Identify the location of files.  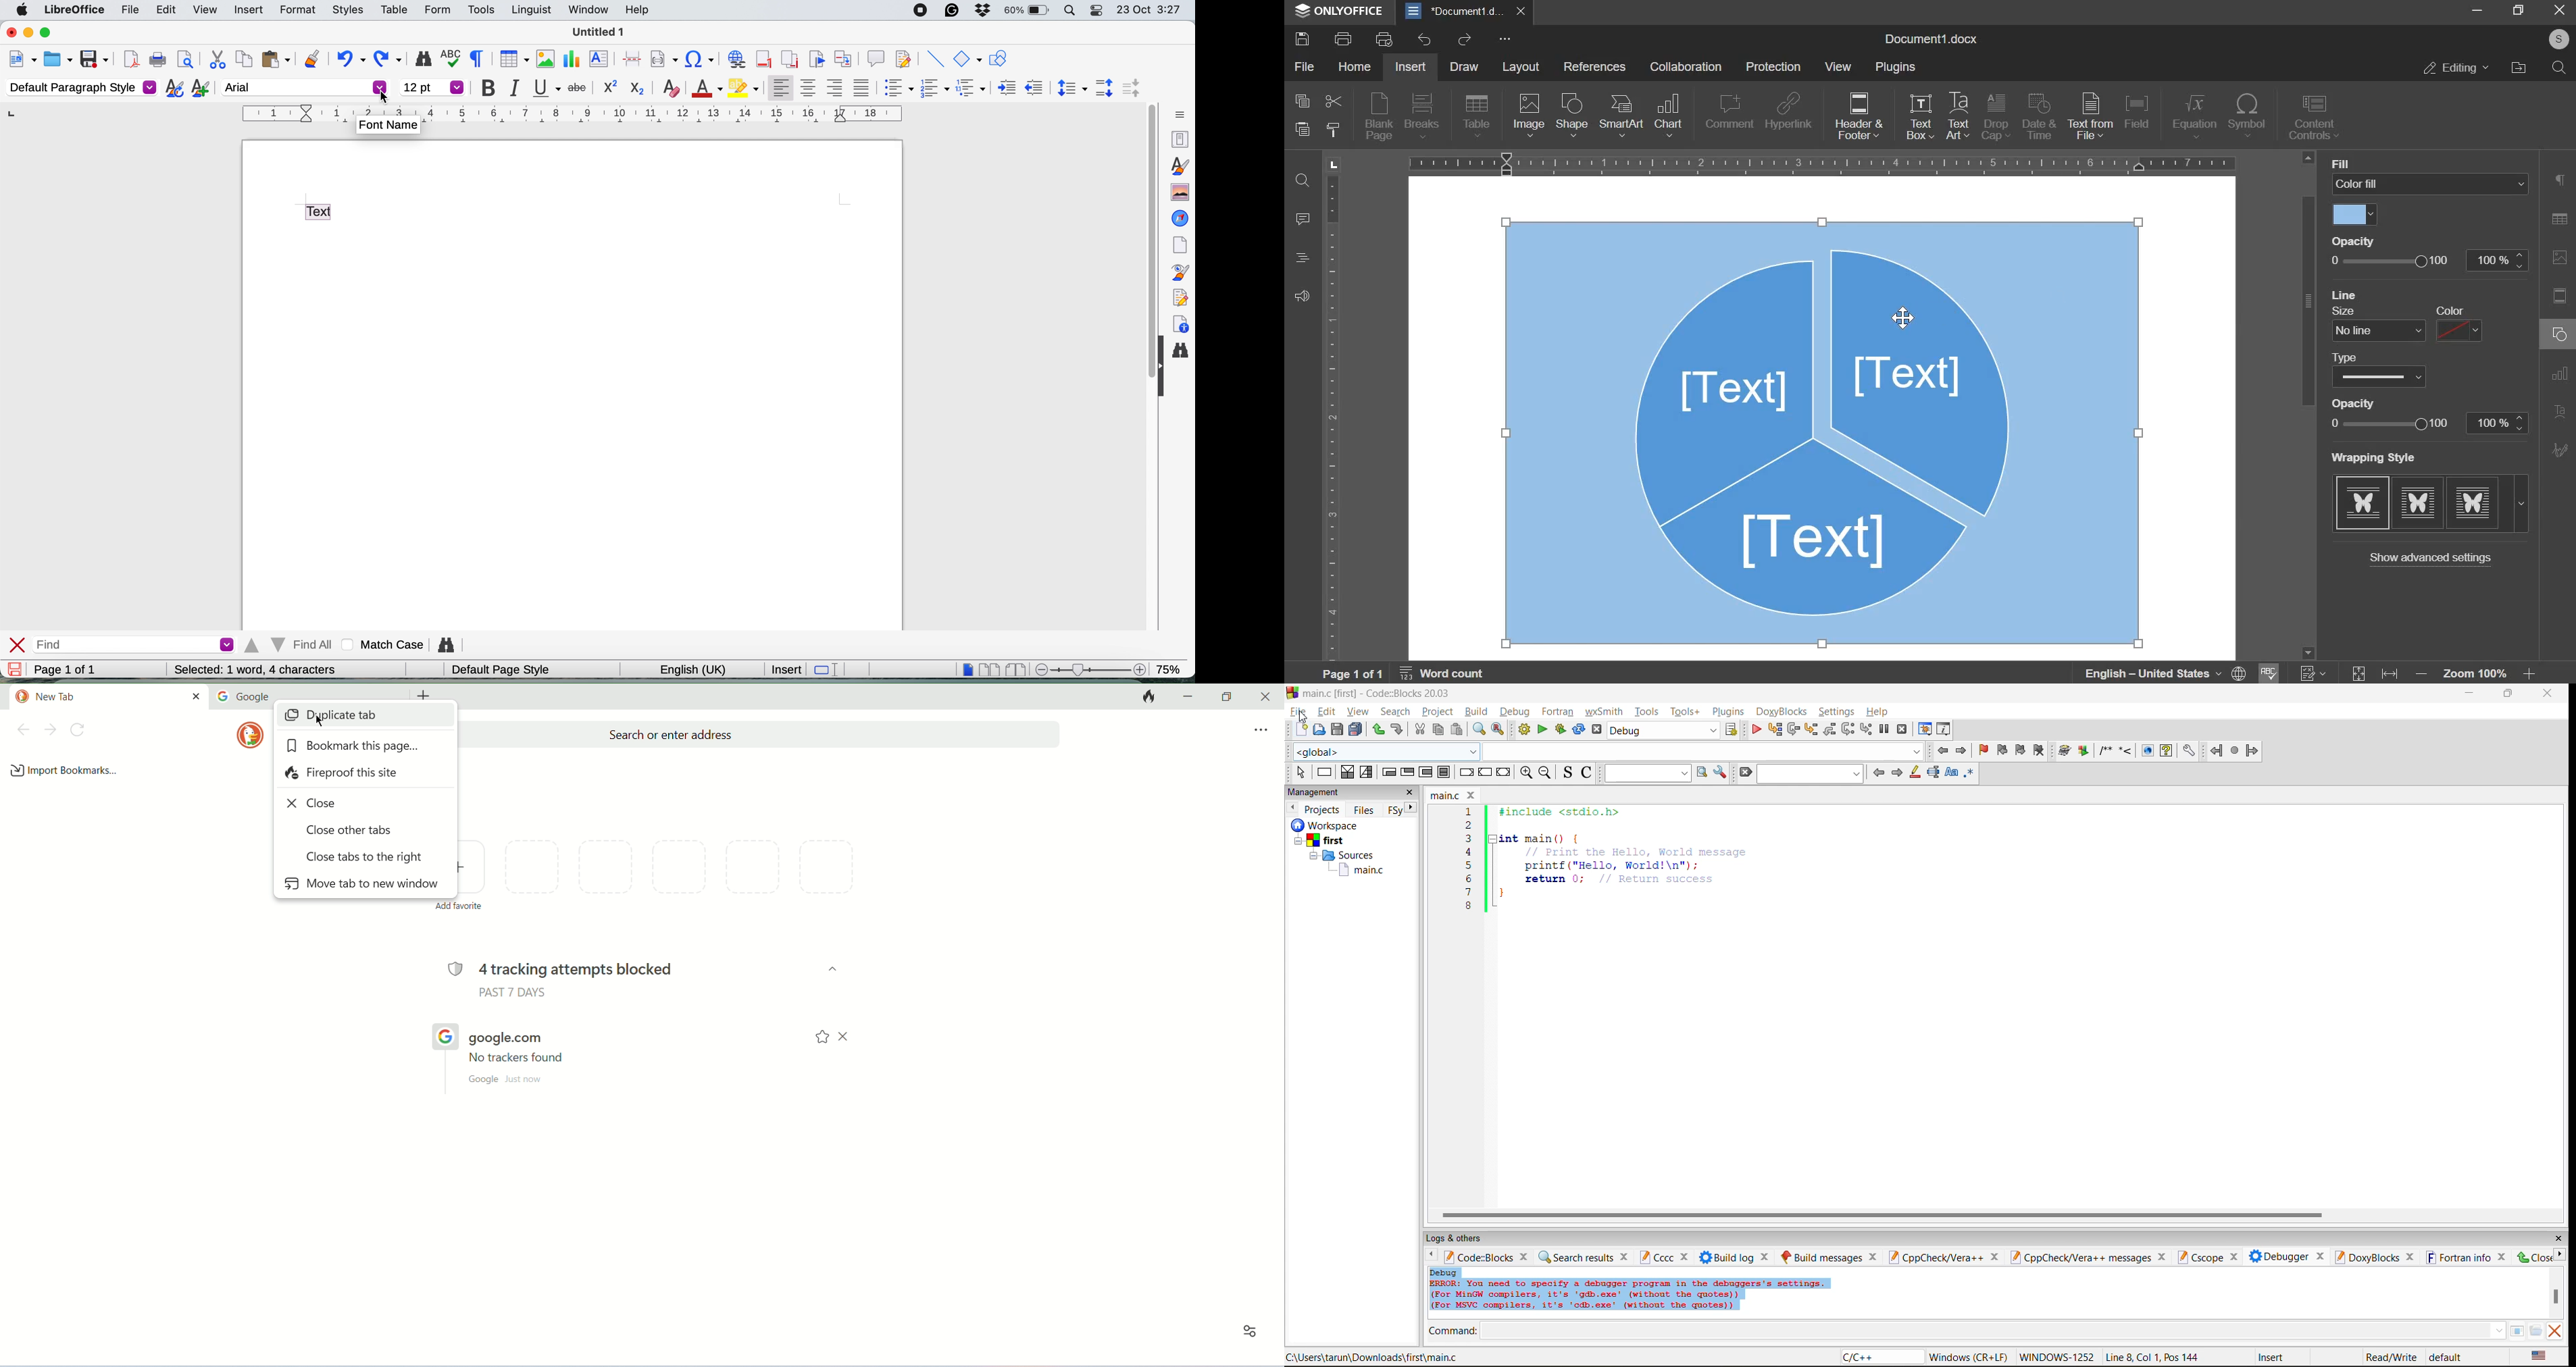
(1364, 809).